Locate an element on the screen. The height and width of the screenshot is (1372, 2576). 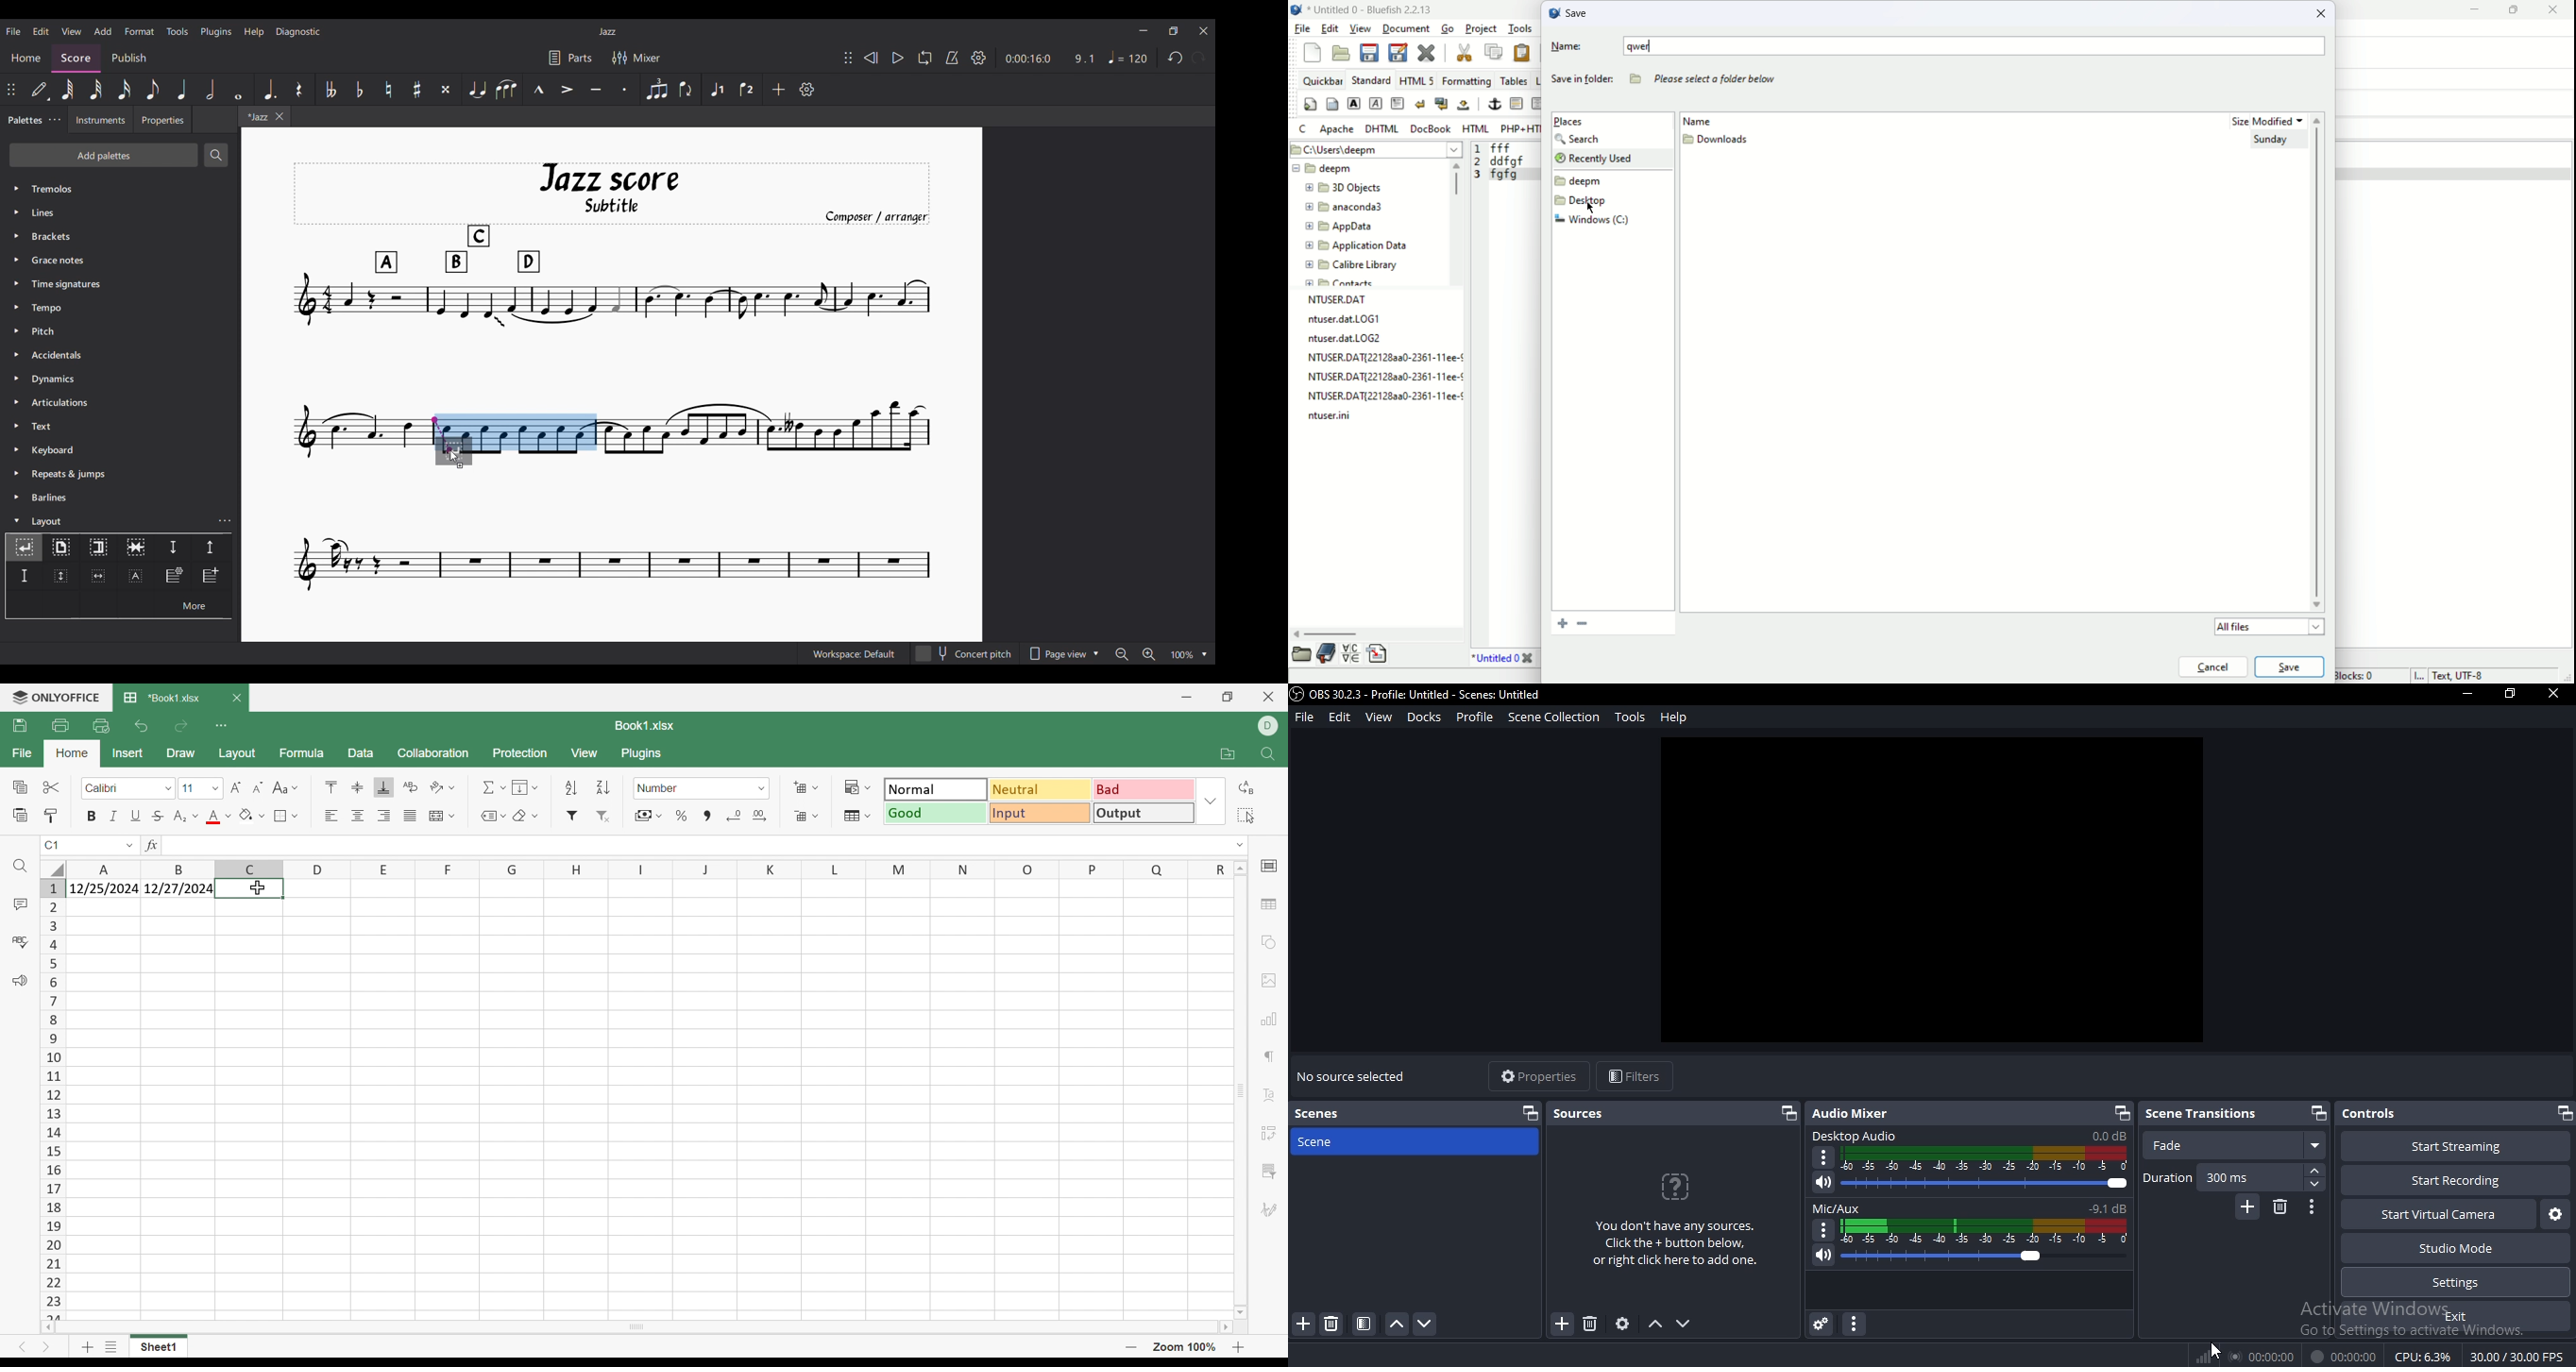
Drop Down is located at coordinates (1235, 846).